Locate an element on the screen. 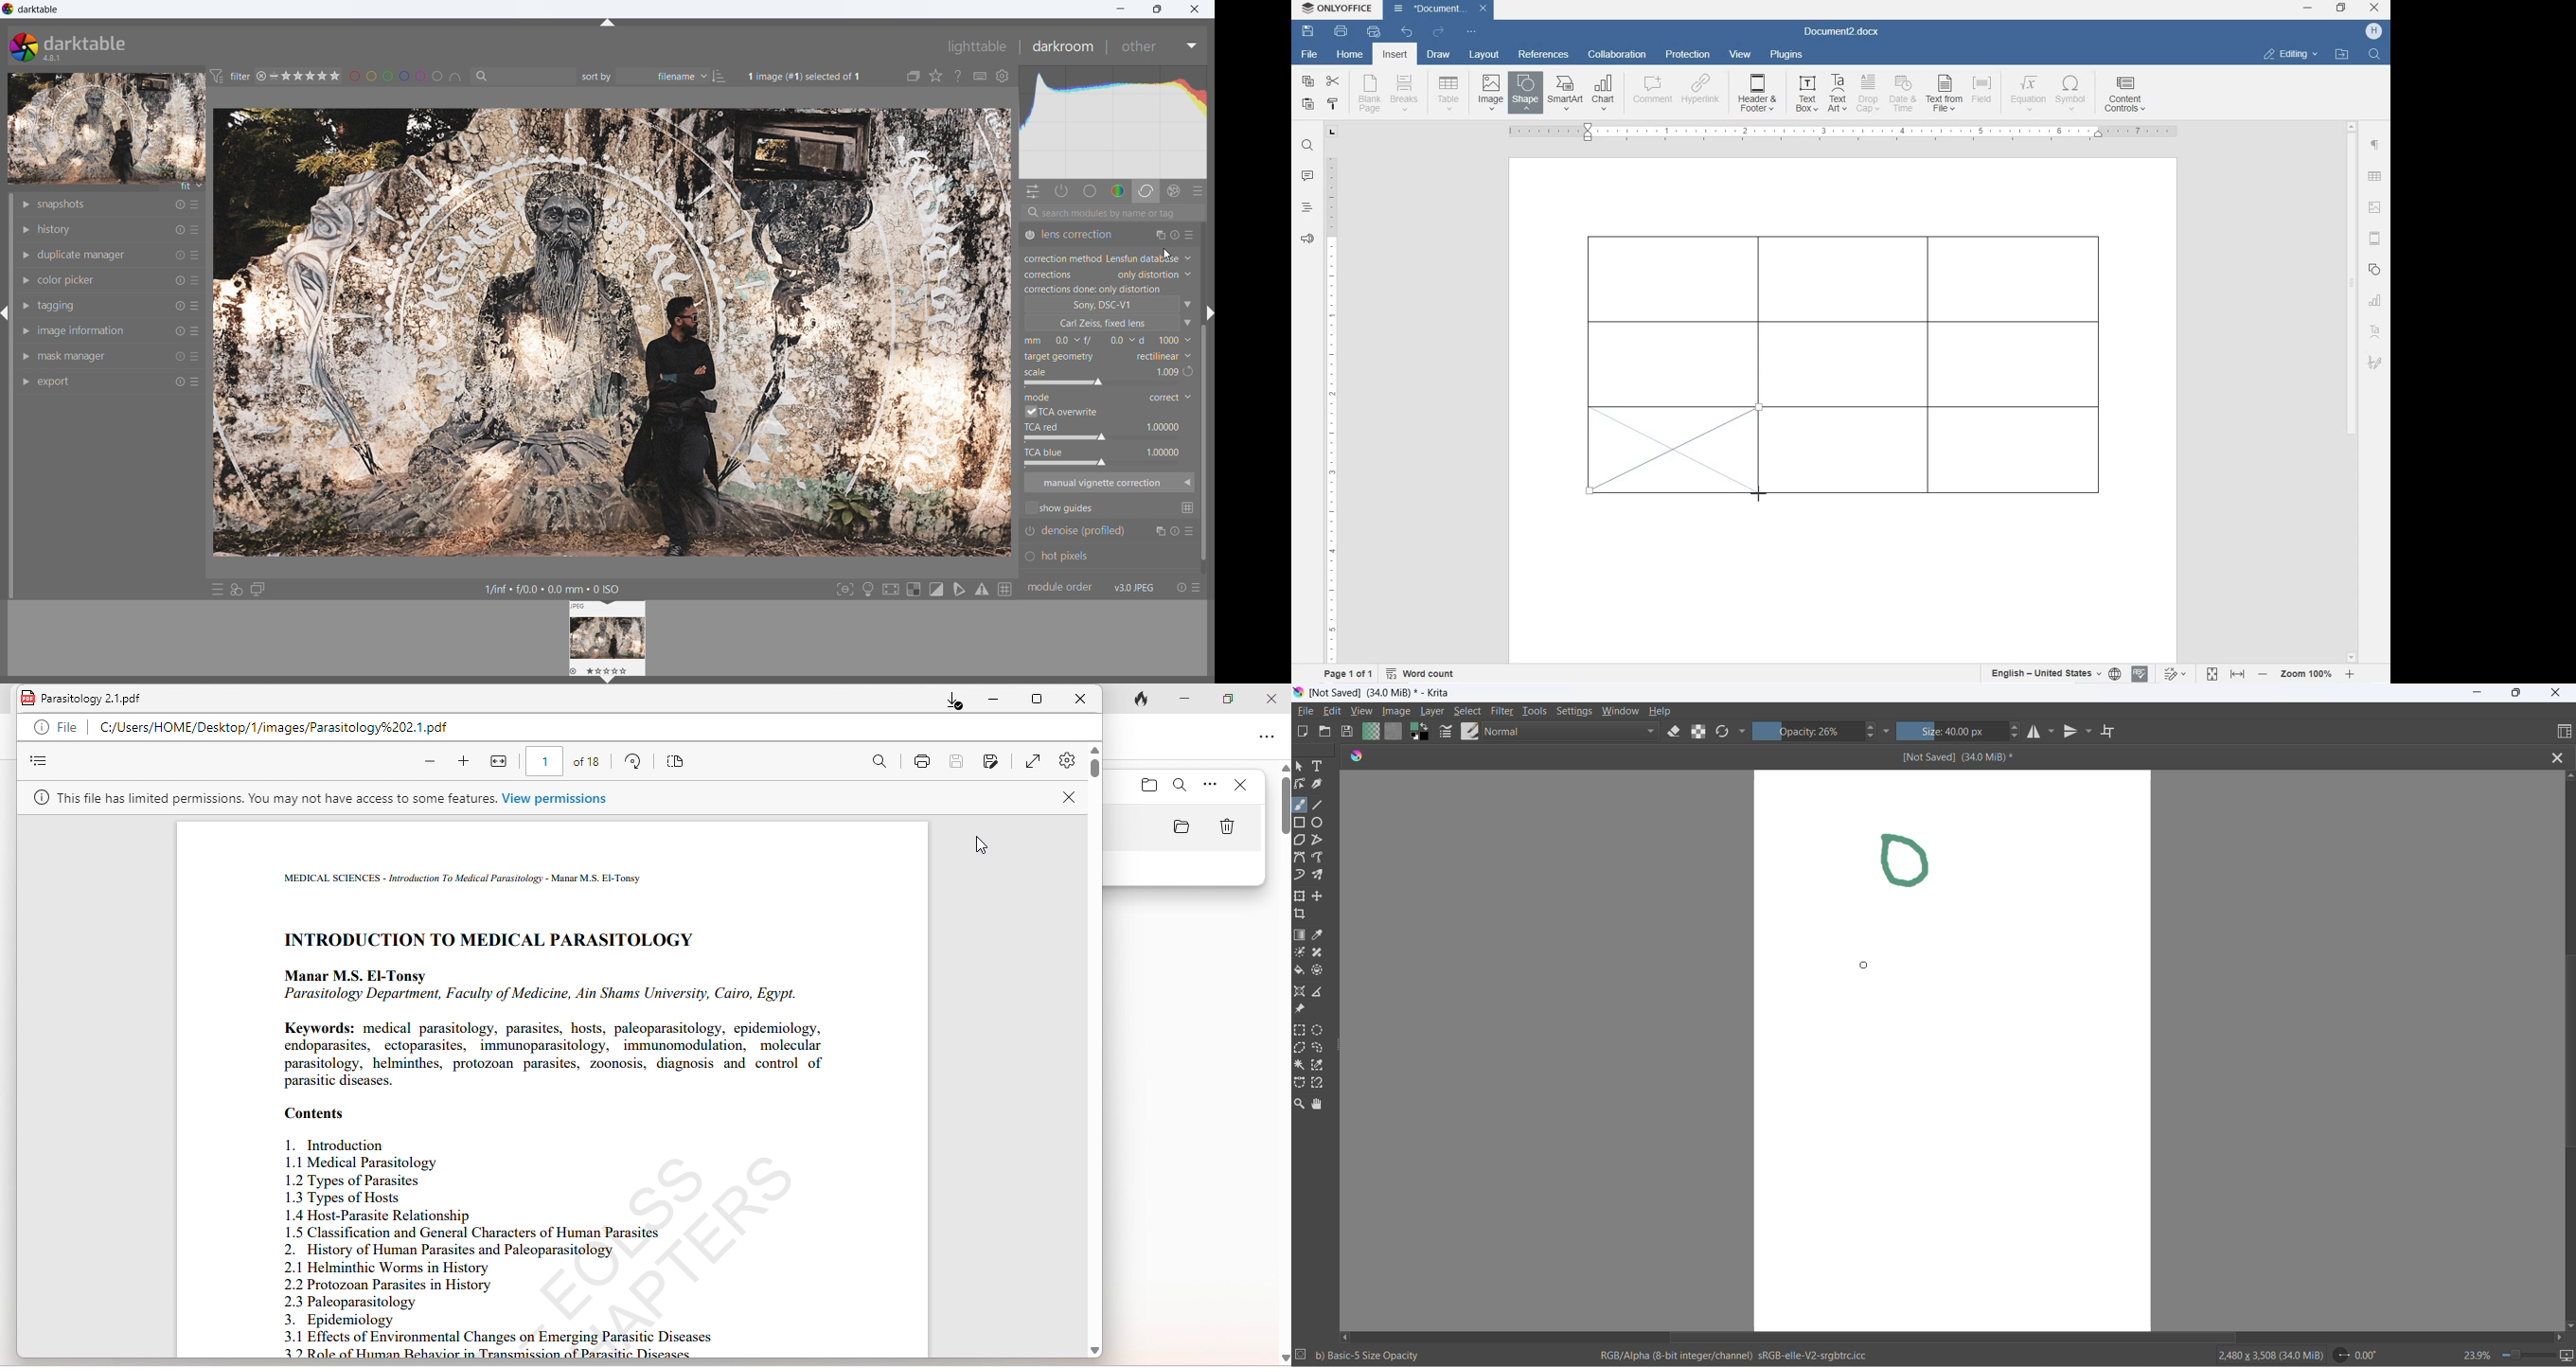 This screenshot has height=1372, width=2576. Document3.docx is located at coordinates (1846, 33).